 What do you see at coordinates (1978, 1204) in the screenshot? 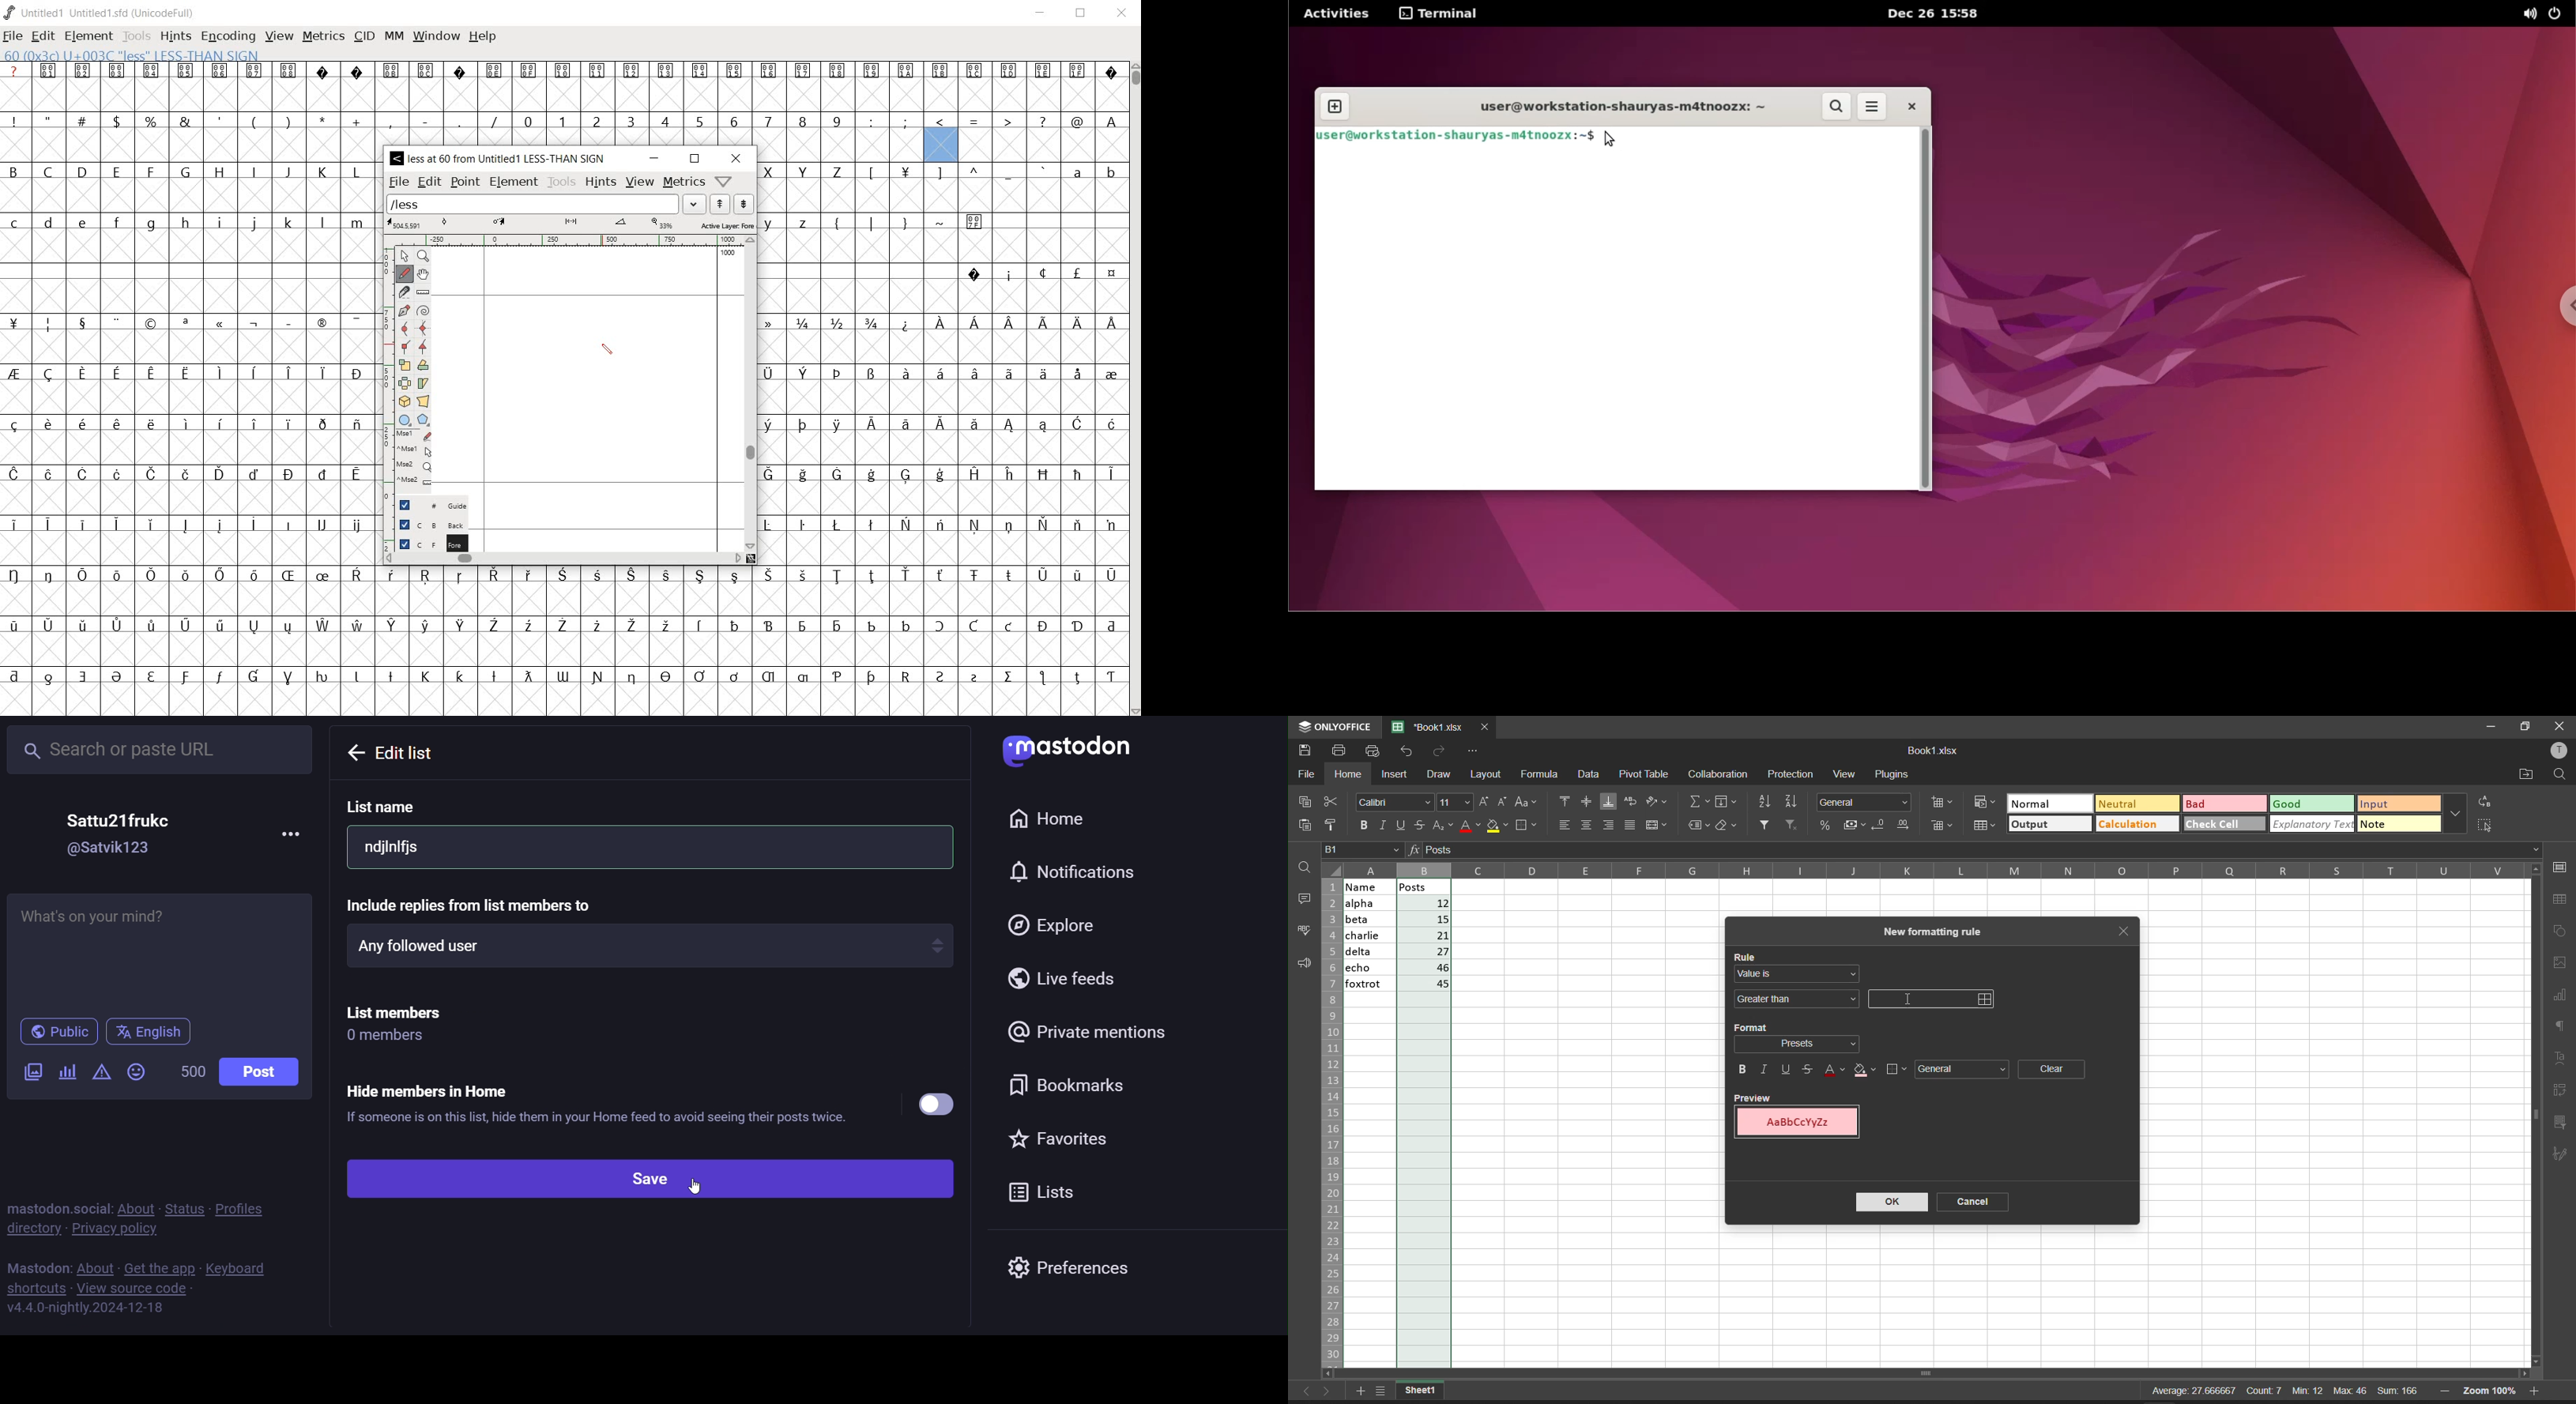
I see `cancel` at bounding box center [1978, 1204].